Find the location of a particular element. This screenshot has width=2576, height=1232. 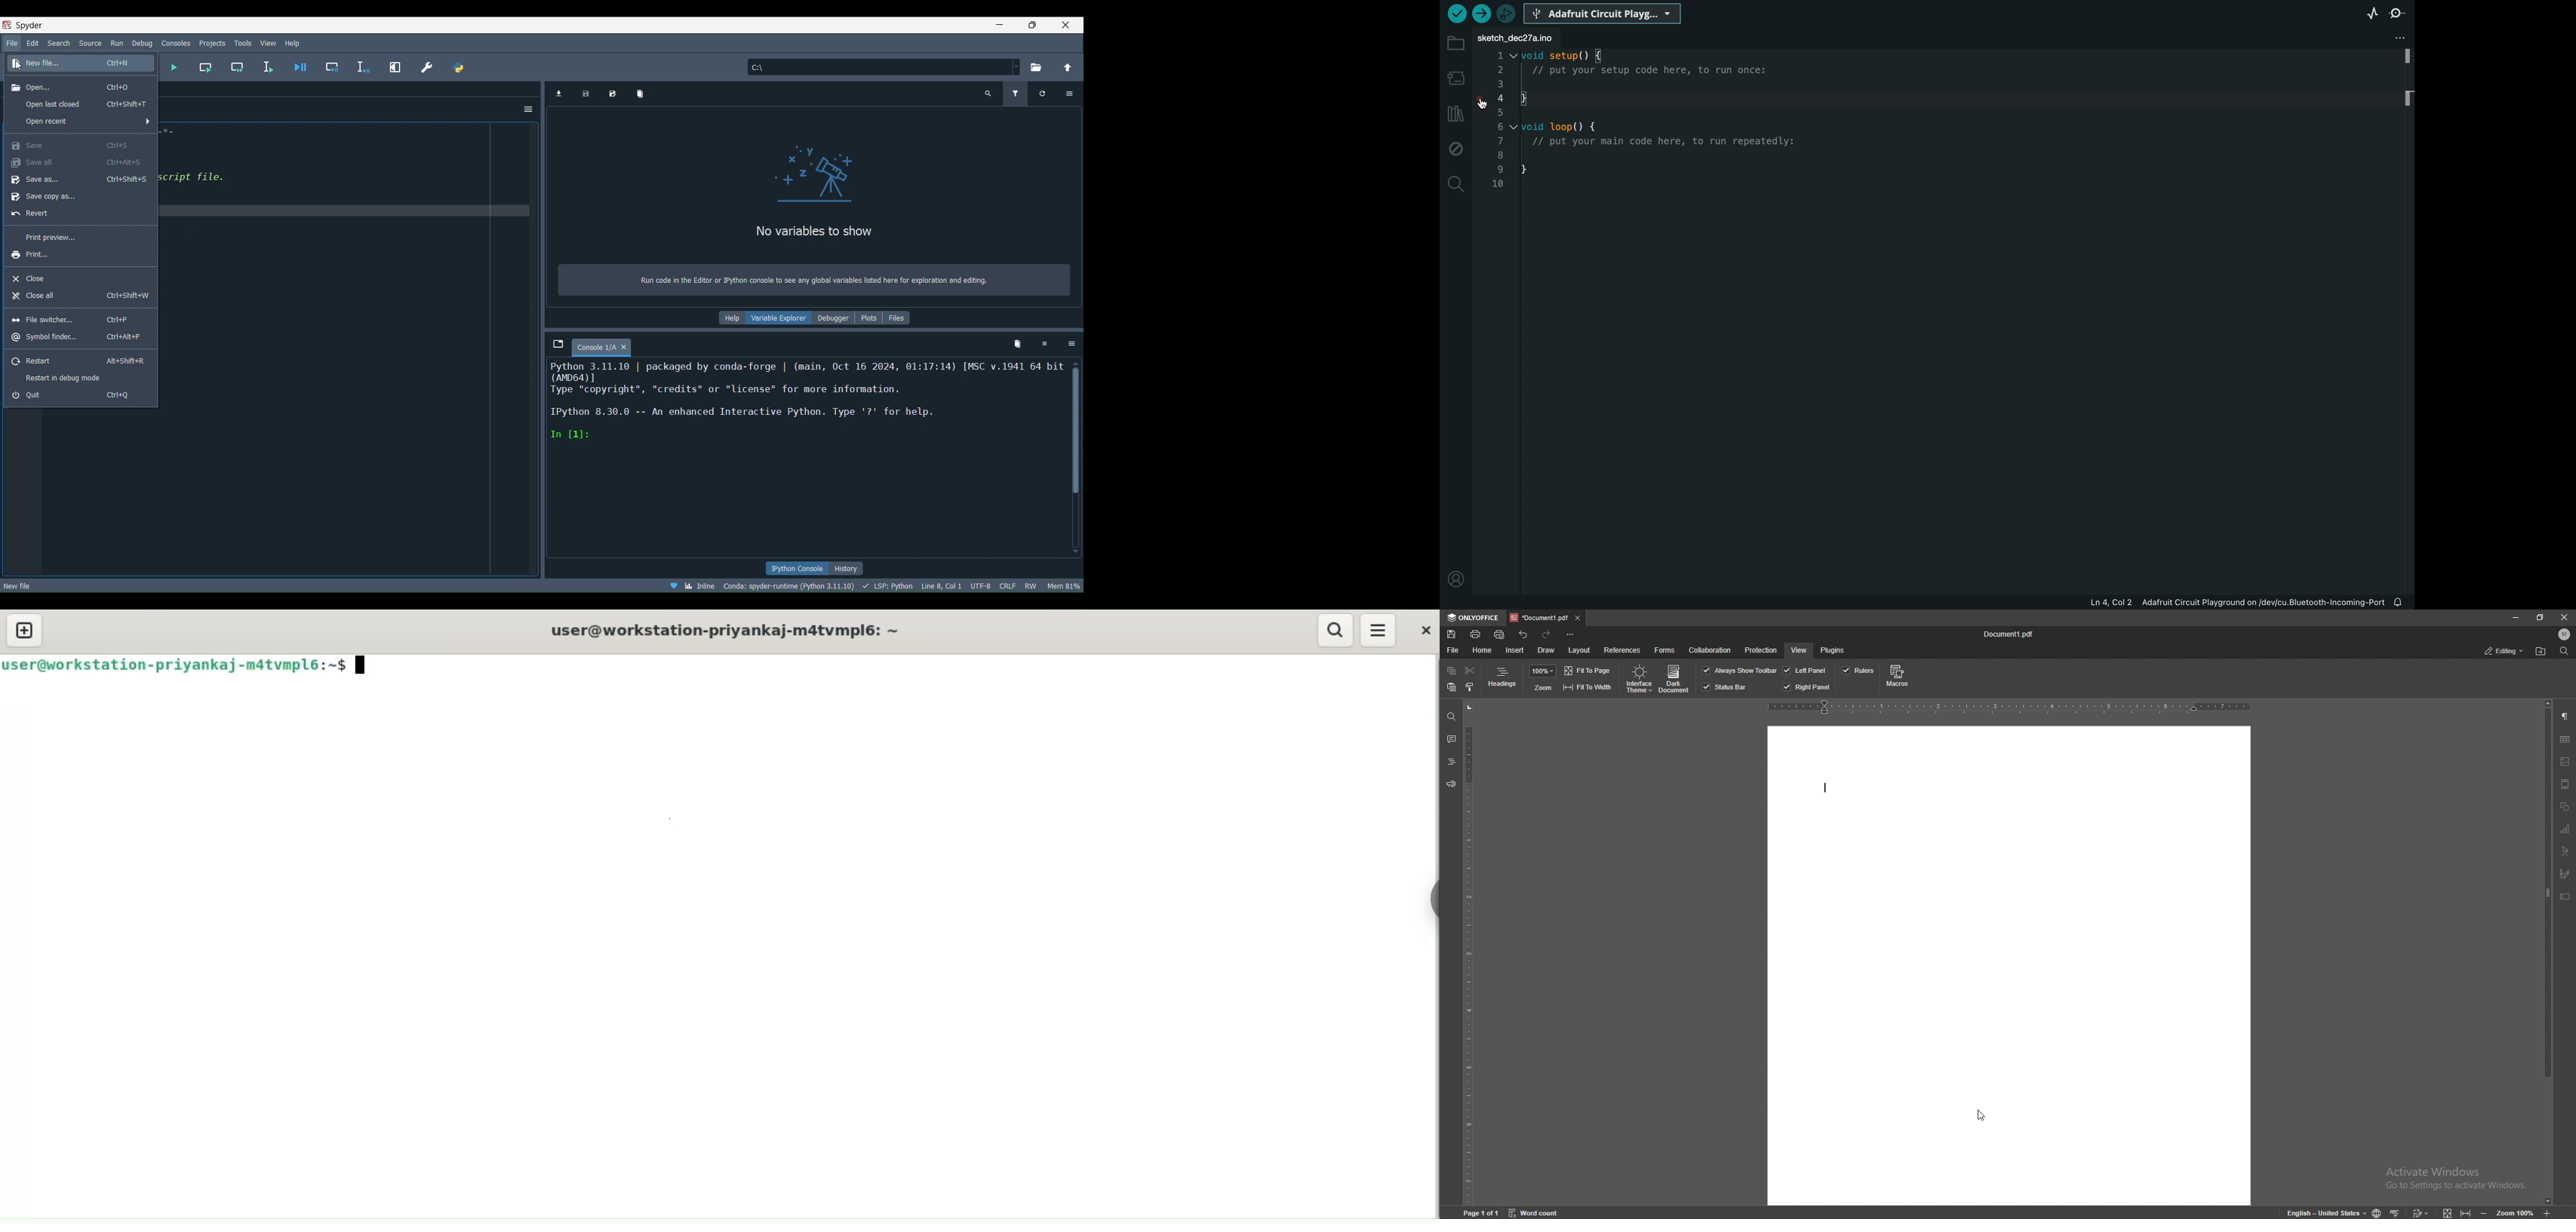

protection is located at coordinates (1761, 649).